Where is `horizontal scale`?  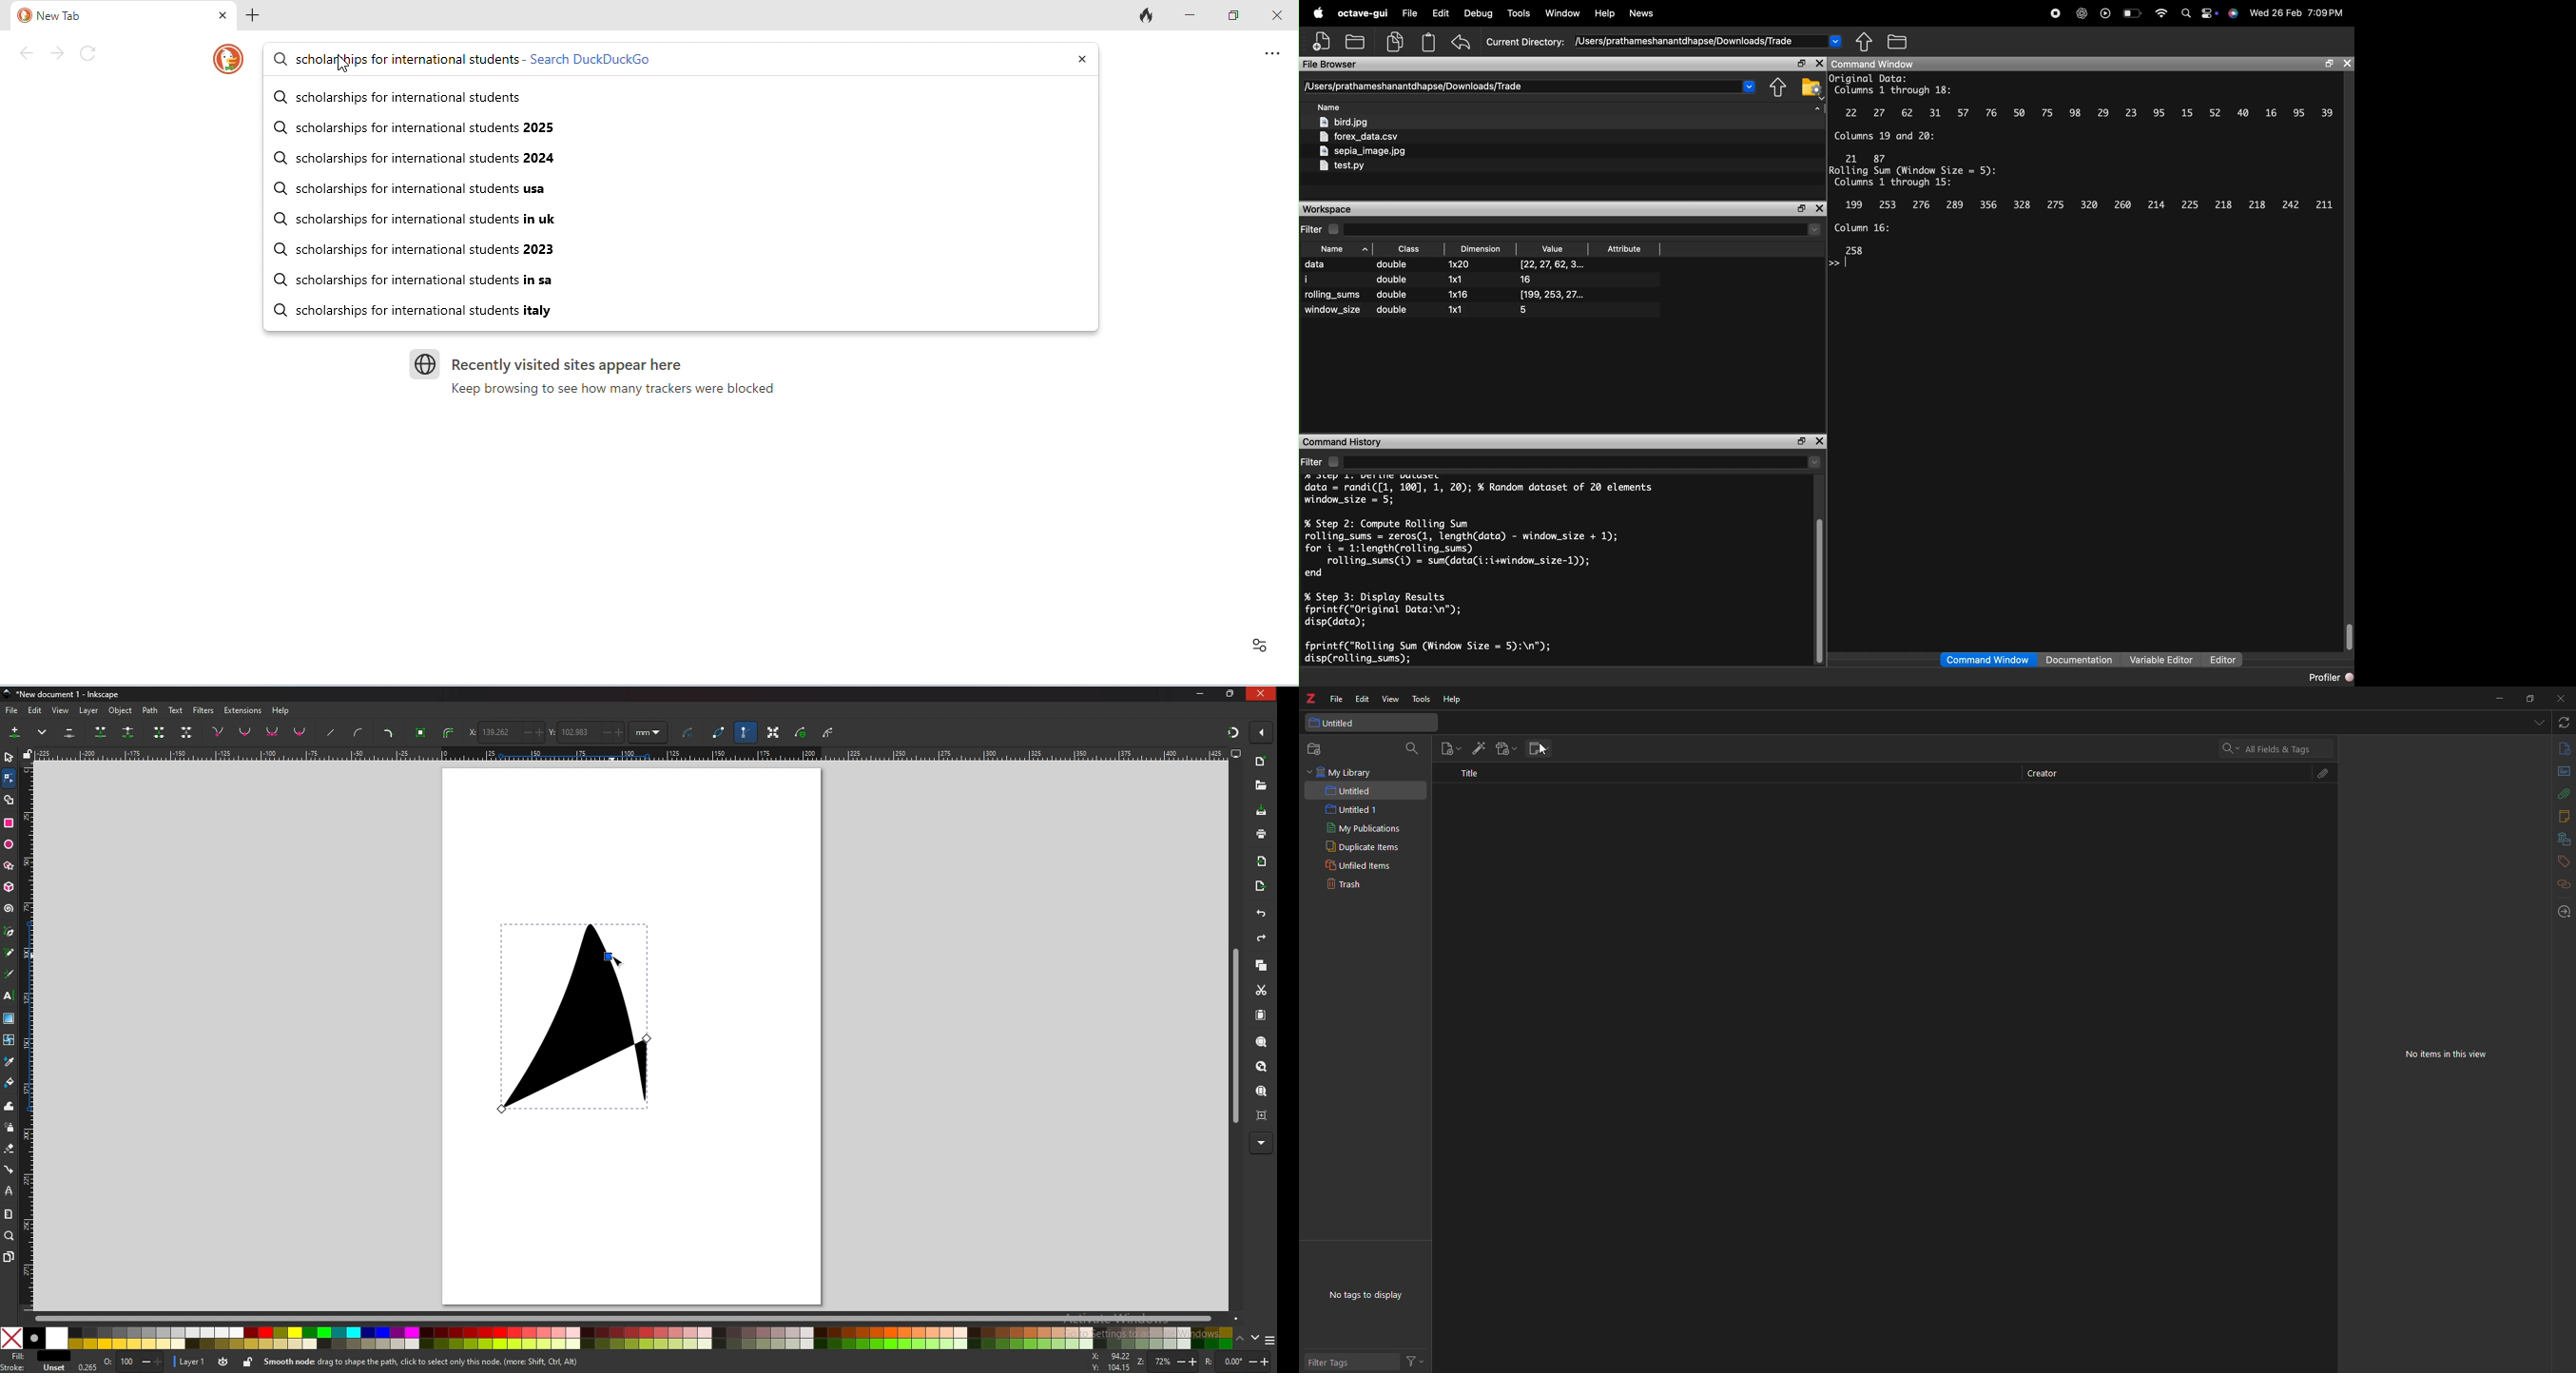 horizontal scale is located at coordinates (629, 753).